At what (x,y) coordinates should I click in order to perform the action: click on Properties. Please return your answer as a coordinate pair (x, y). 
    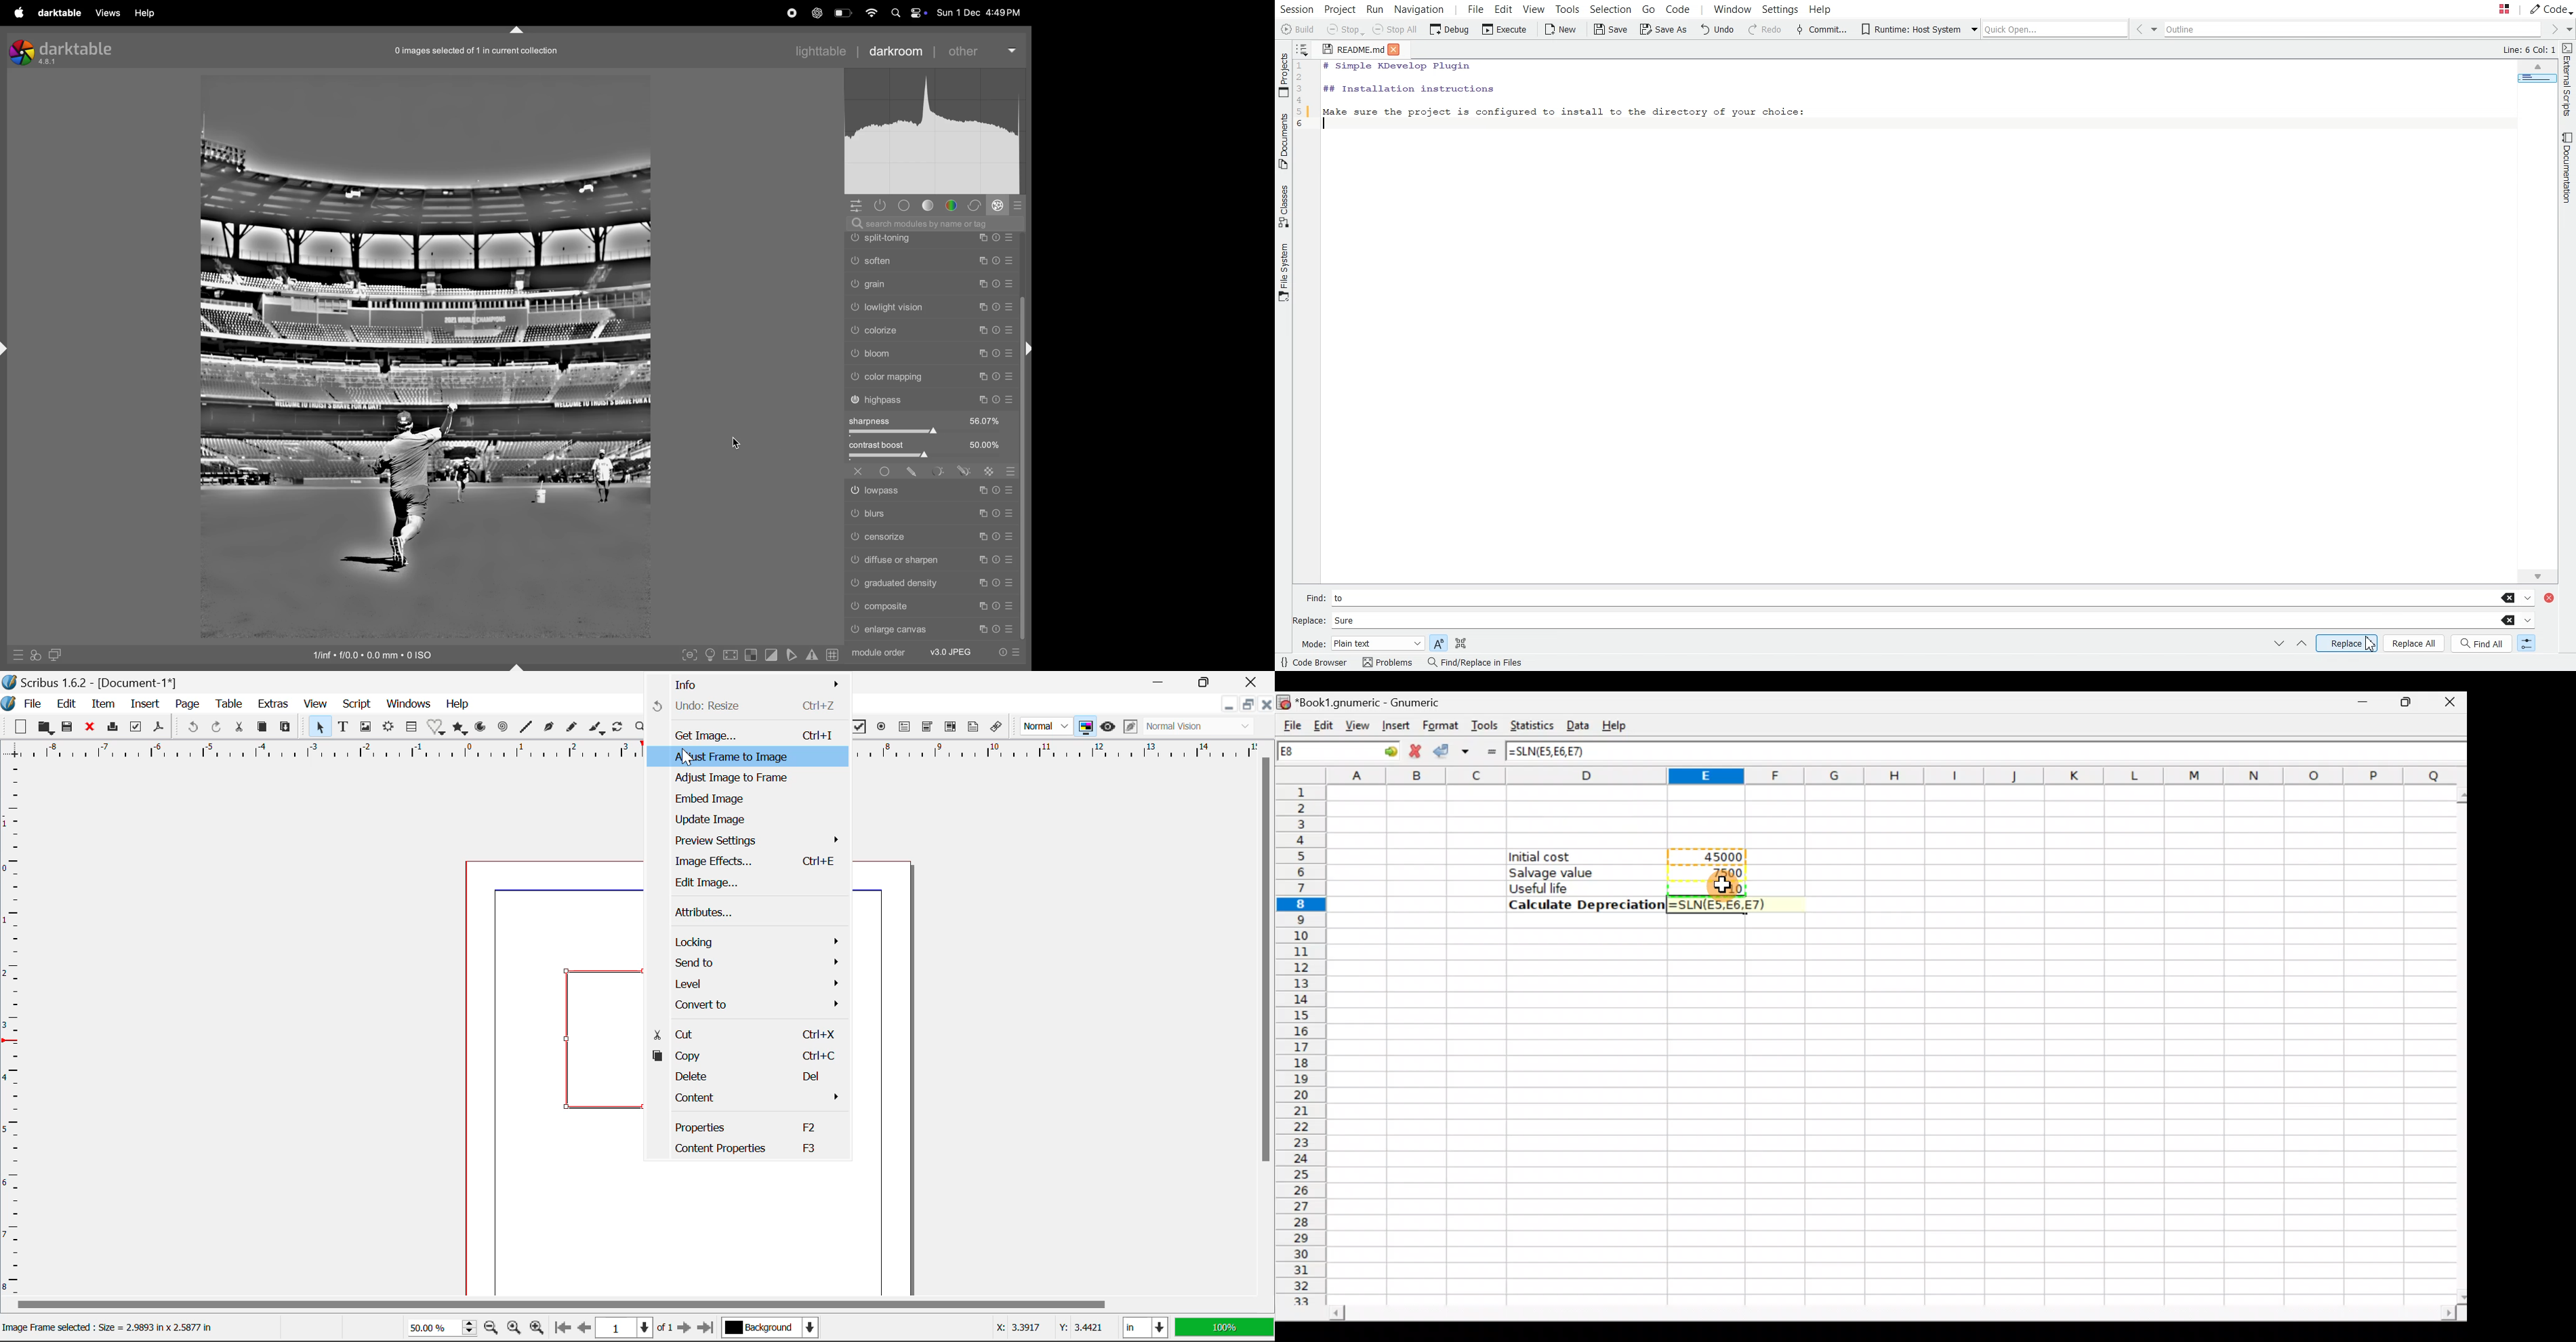
    Looking at the image, I should click on (745, 1126).